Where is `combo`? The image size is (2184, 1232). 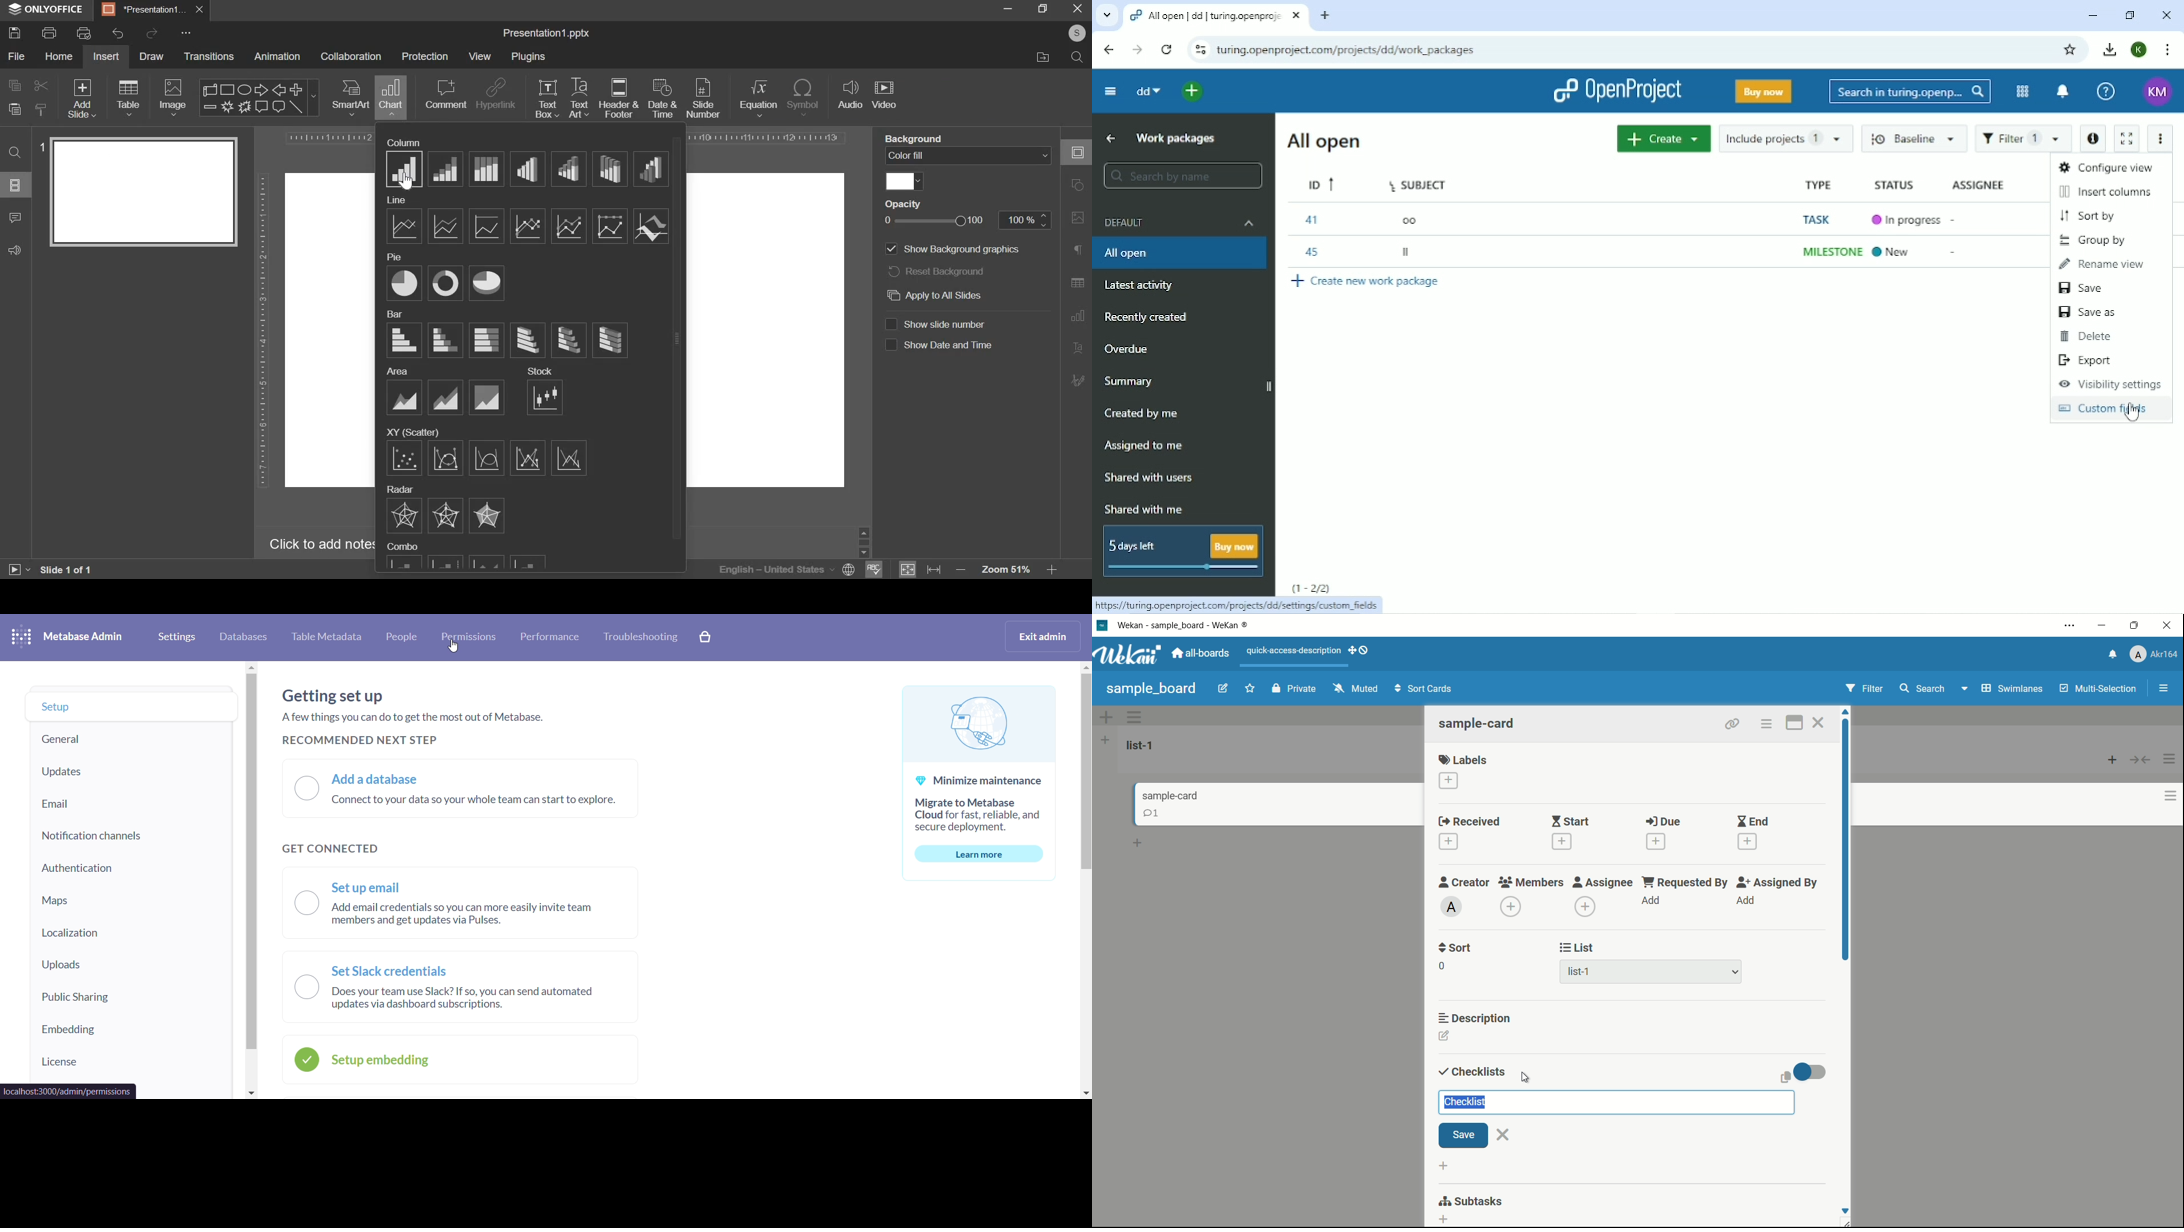
combo is located at coordinates (403, 547).